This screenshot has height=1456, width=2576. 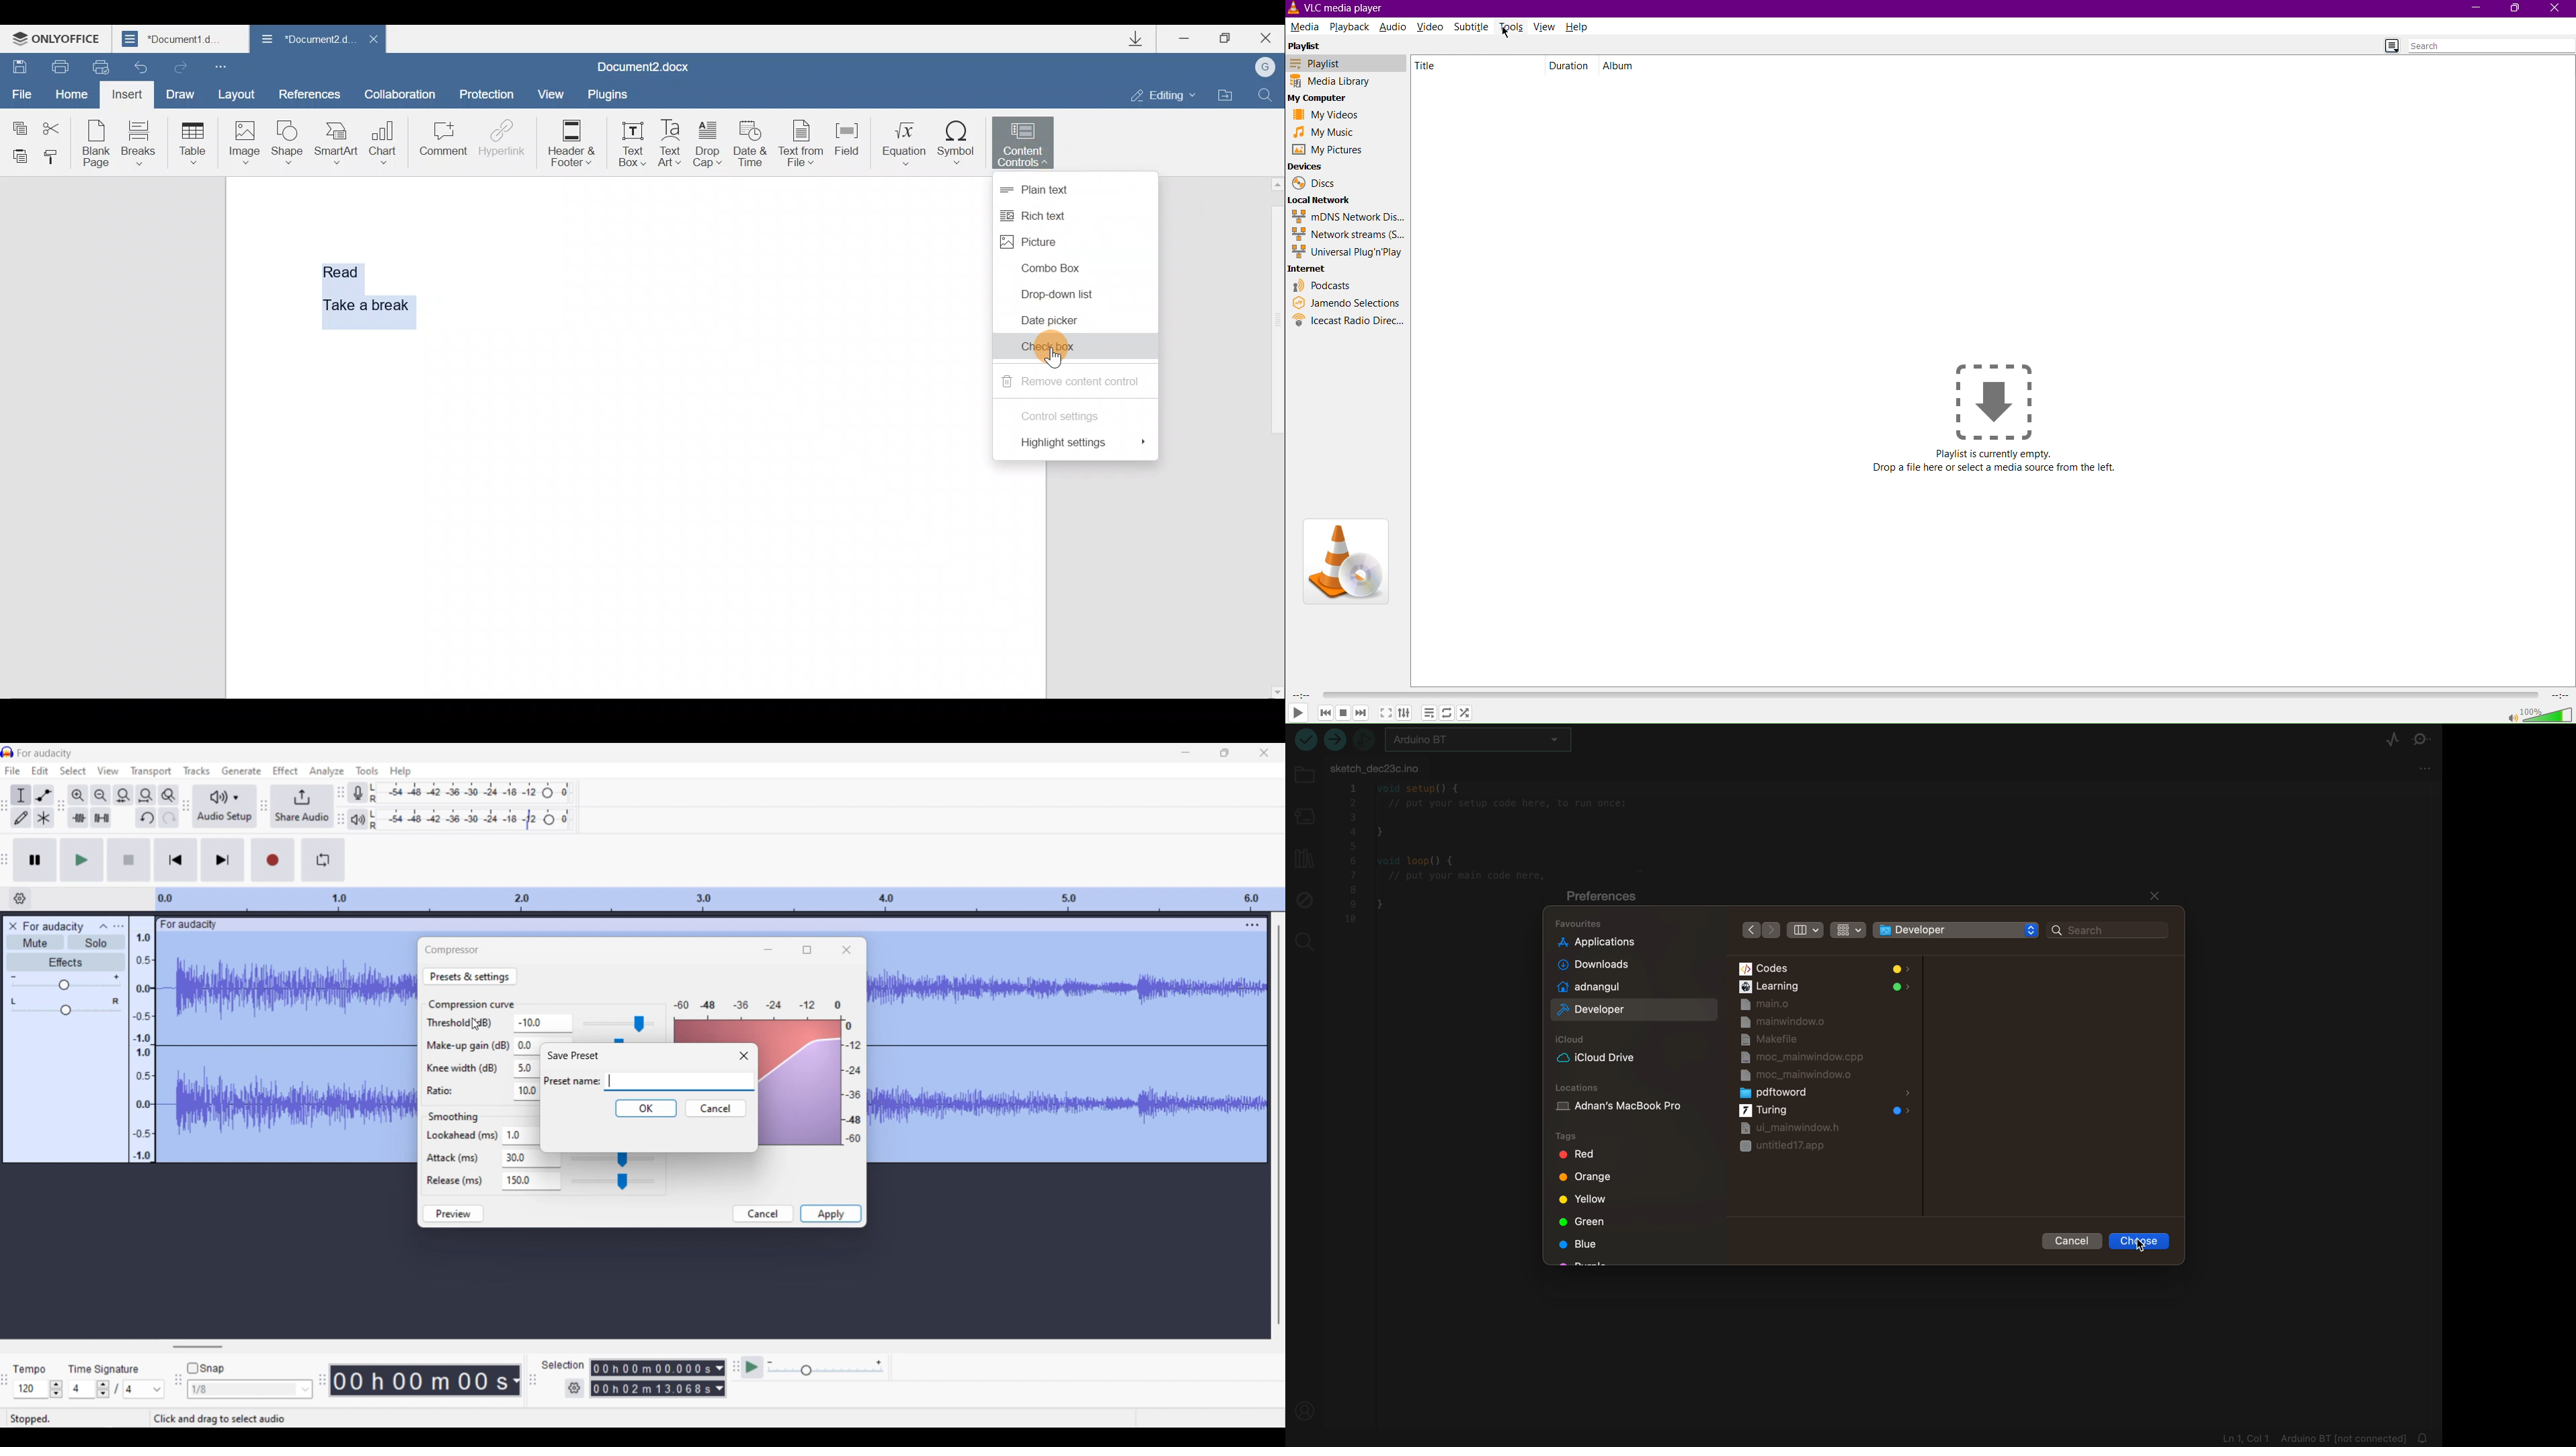 What do you see at coordinates (19, 62) in the screenshot?
I see `Save` at bounding box center [19, 62].